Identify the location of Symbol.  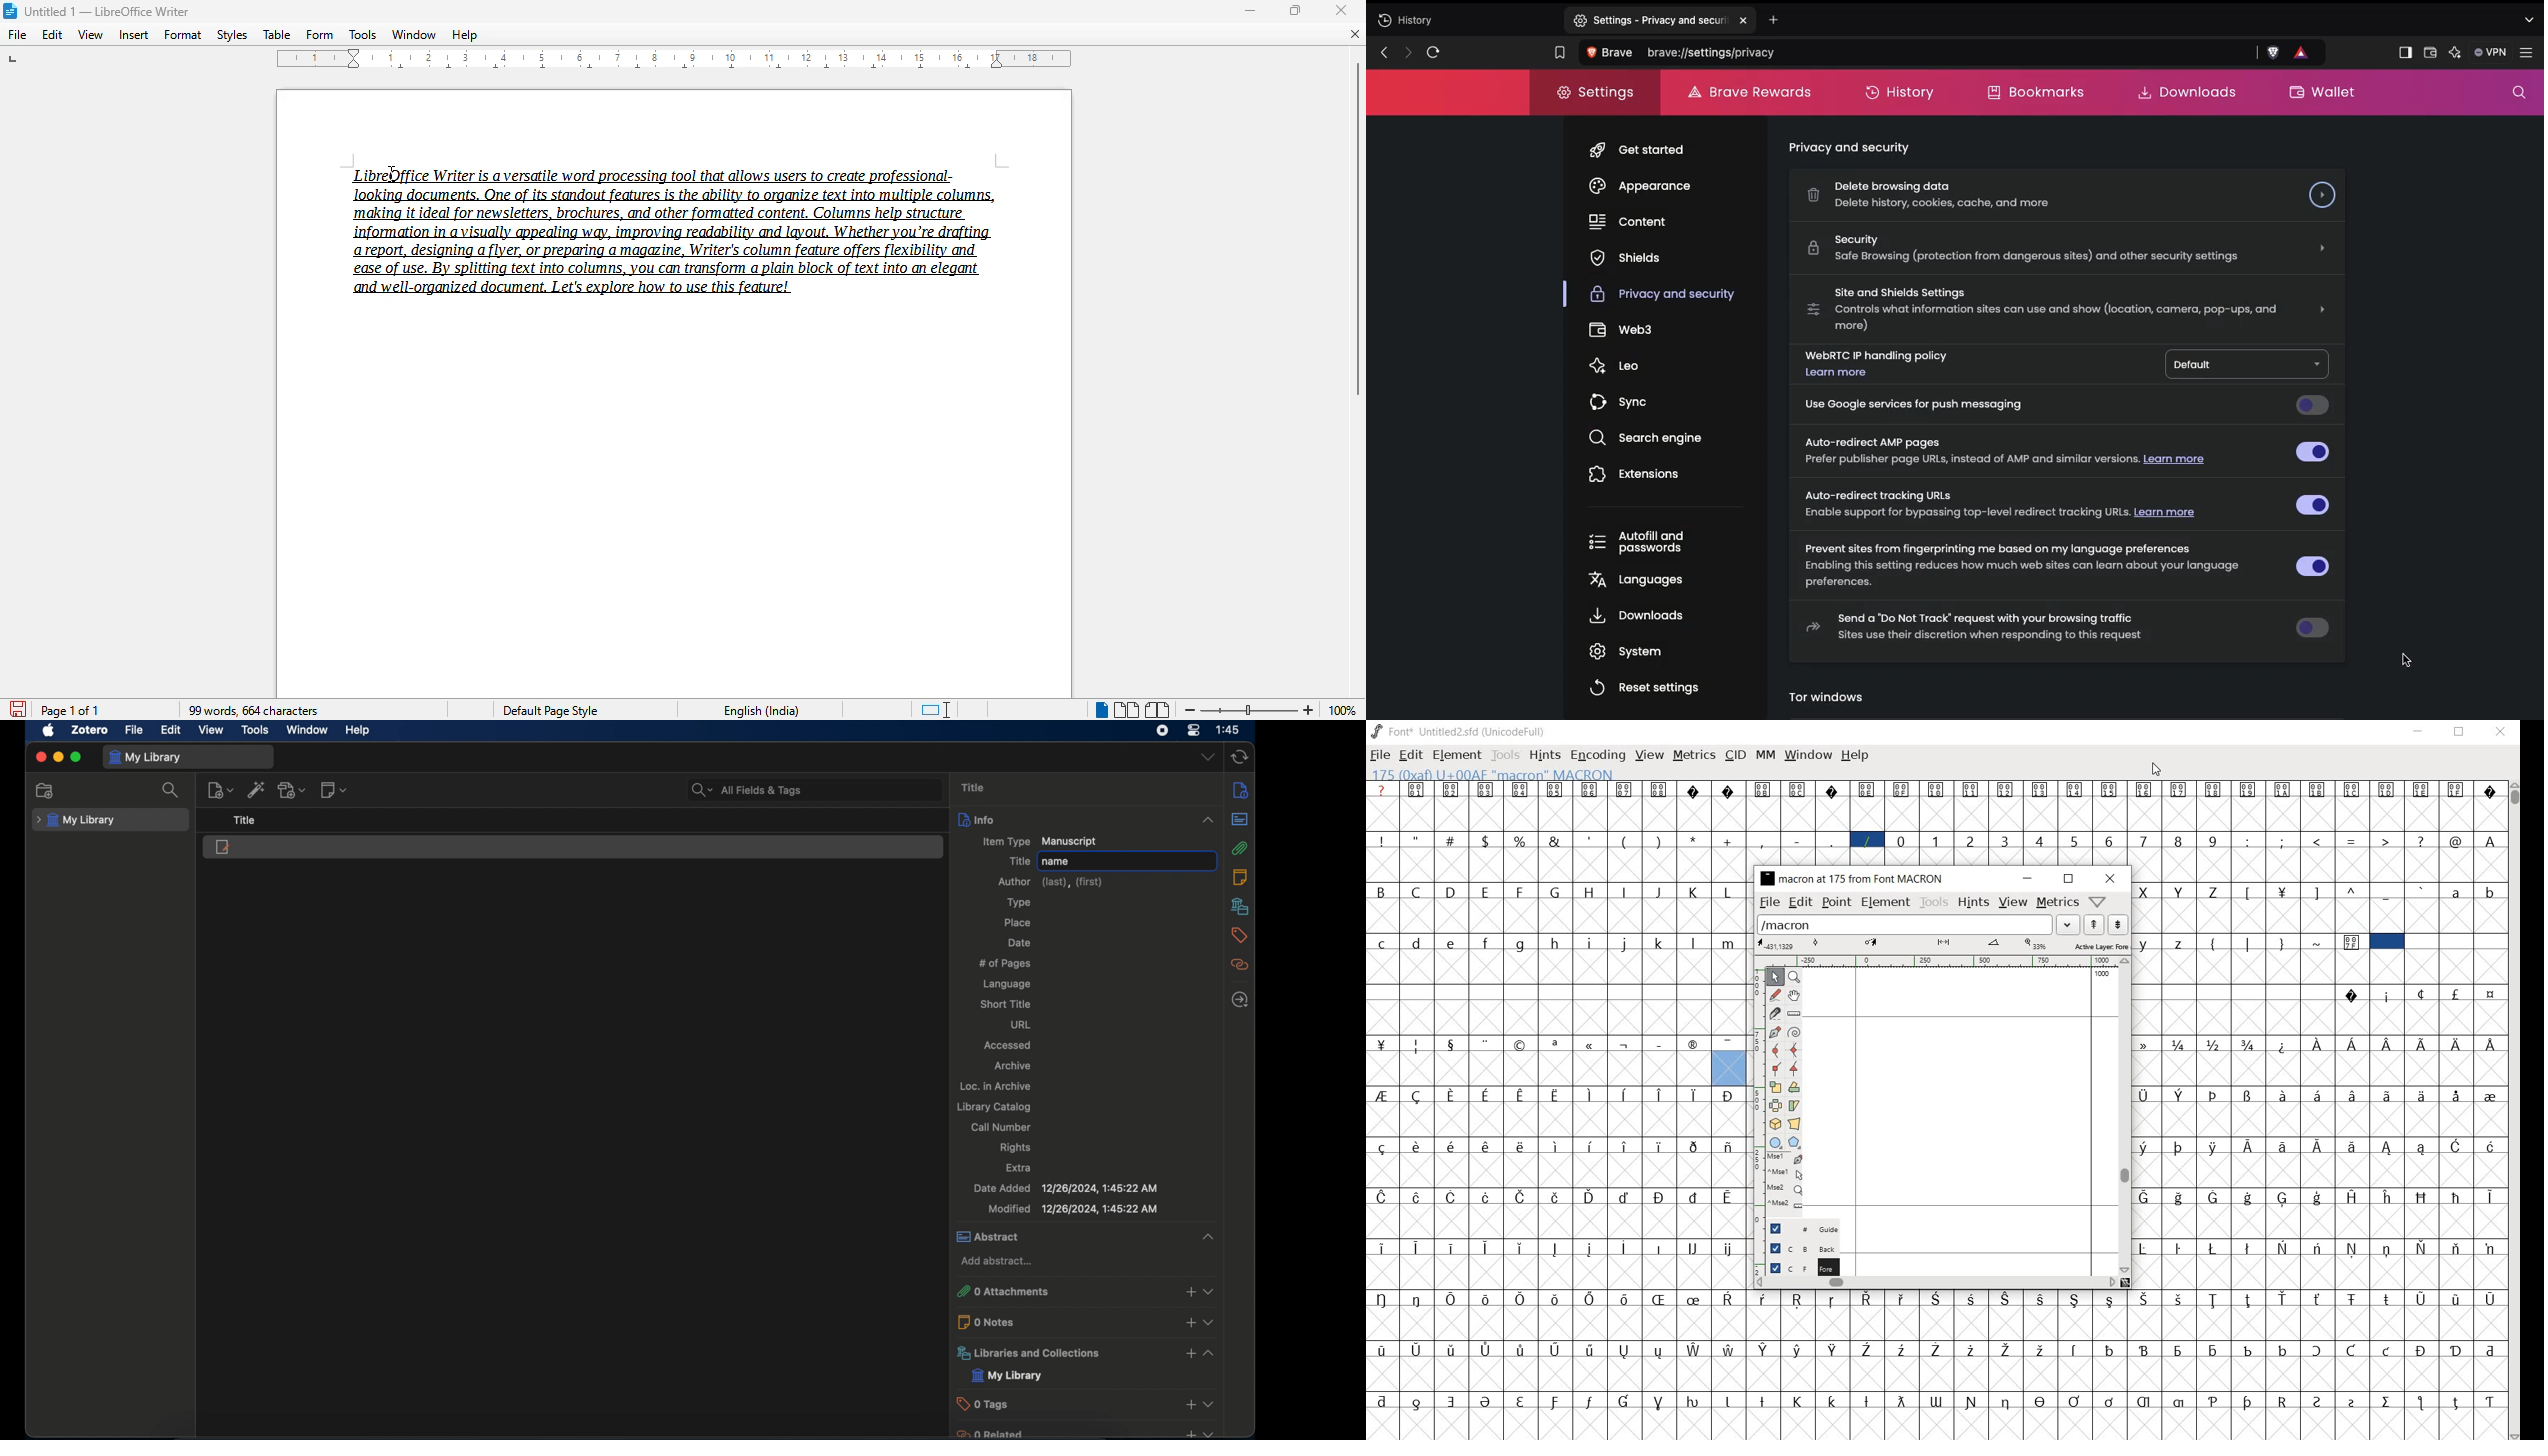
(2421, 790).